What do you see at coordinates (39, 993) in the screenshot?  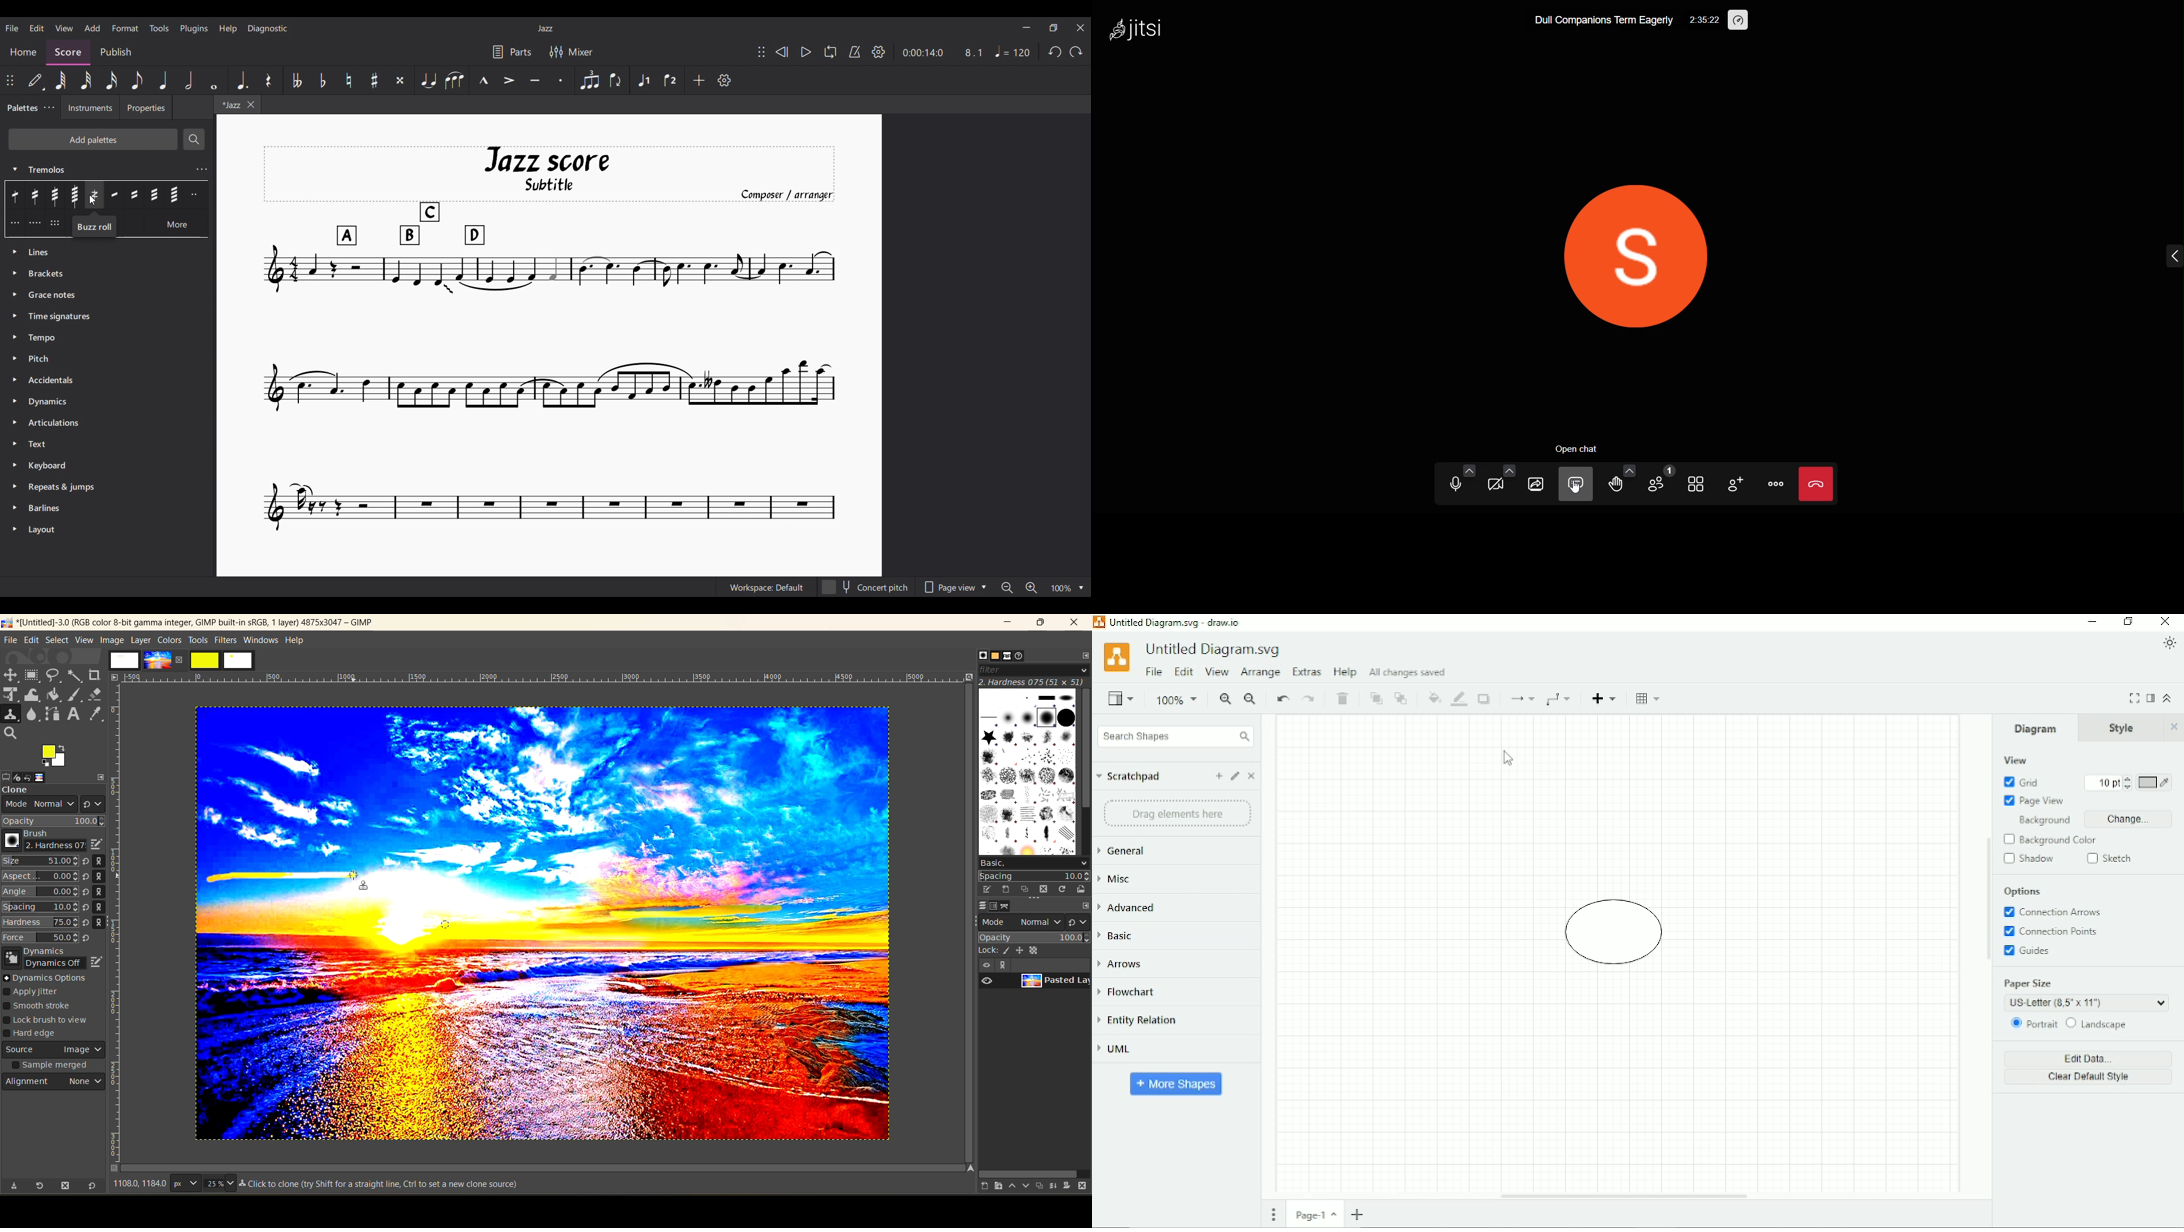 I see `apply jitter` at bounding box center [39, 993].